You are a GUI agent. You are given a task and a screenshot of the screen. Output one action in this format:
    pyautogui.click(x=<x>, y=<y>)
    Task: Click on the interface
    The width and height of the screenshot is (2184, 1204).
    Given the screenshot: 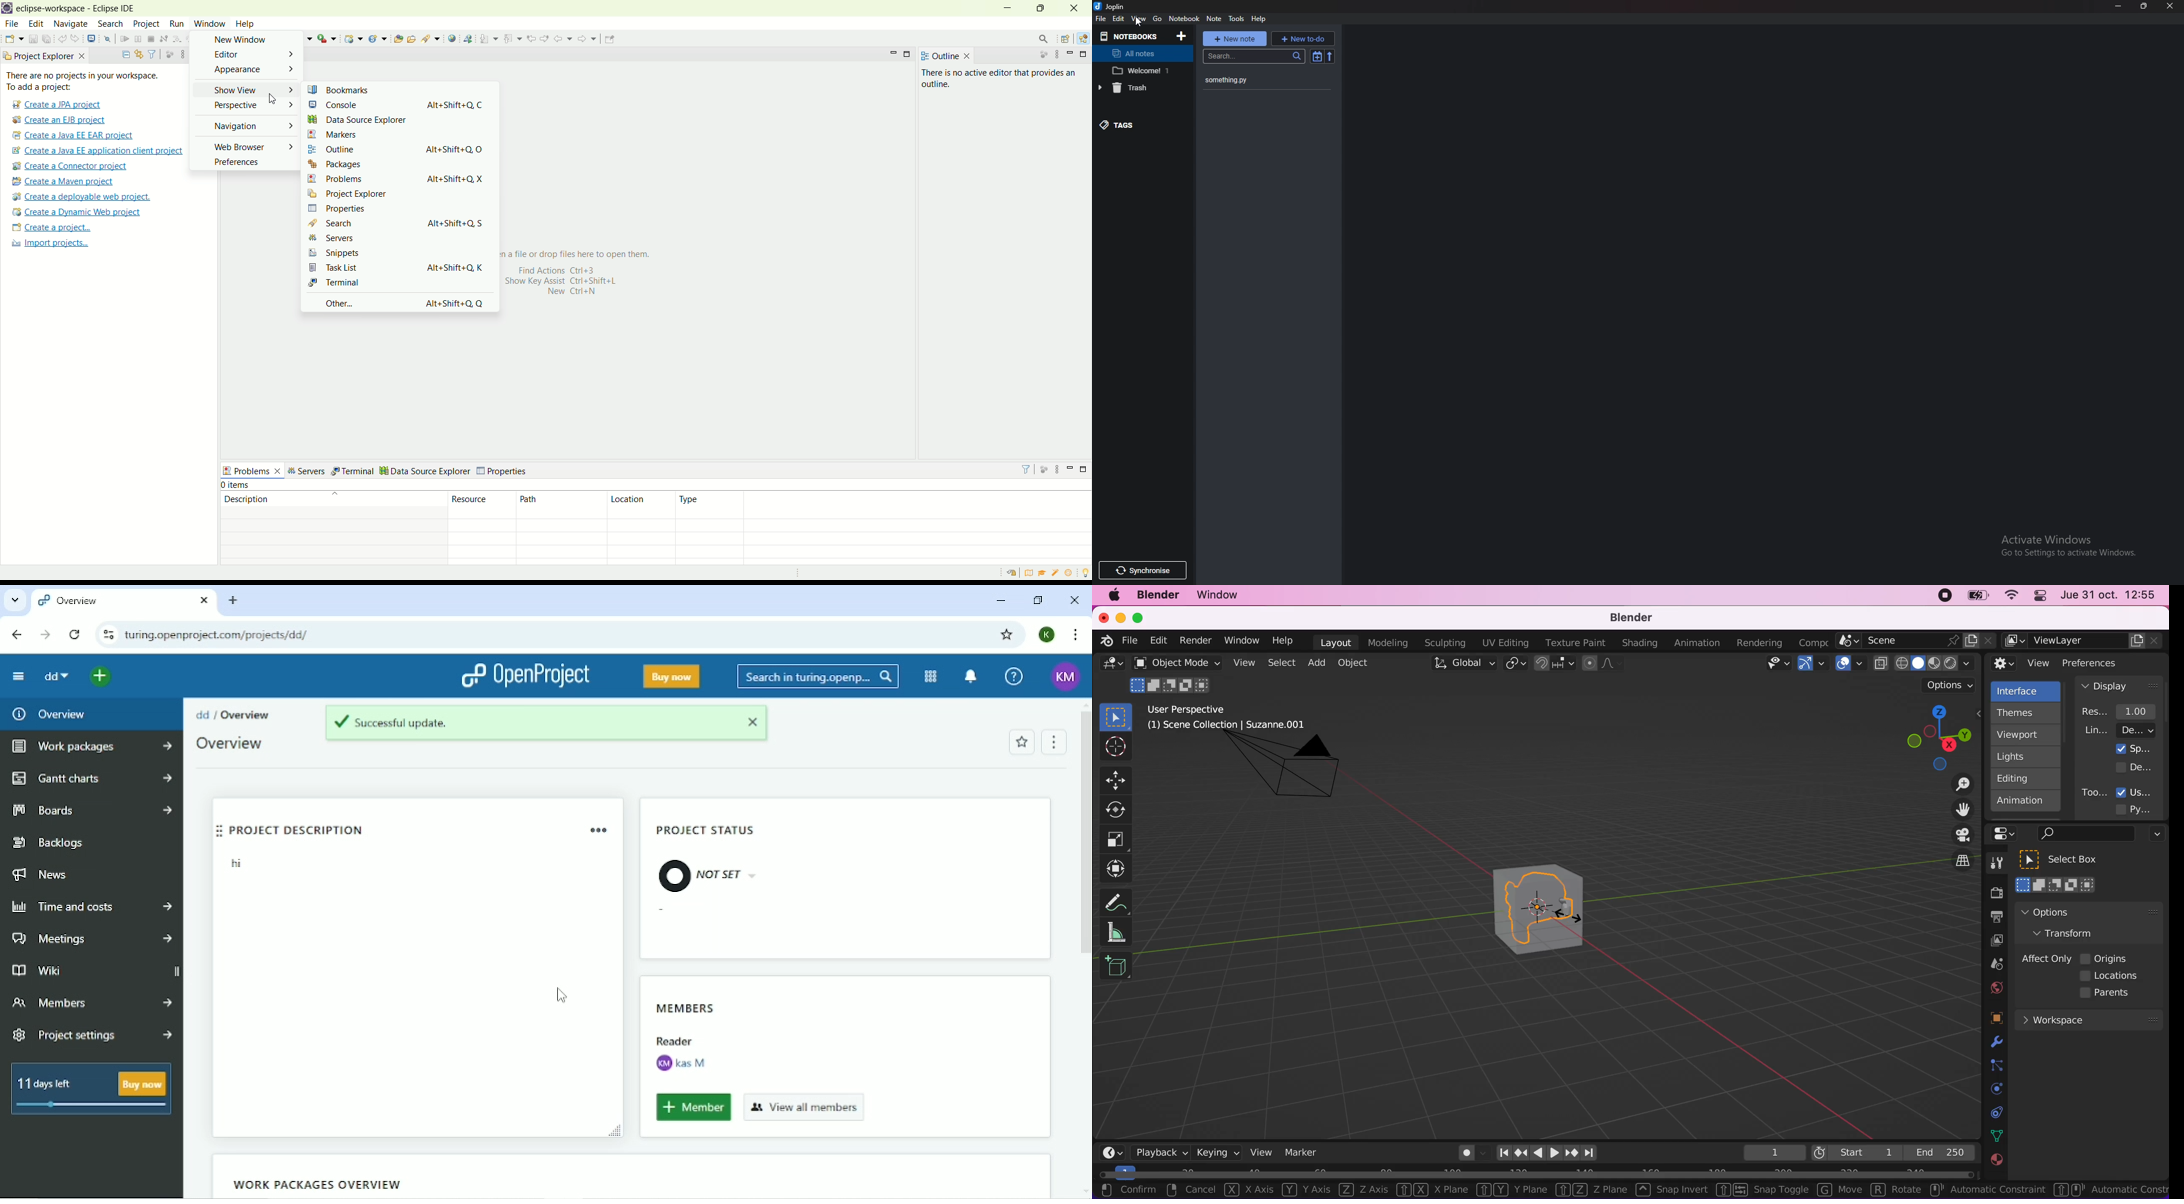 What is the action you would take?
    pyautogui.click(x=2027, y=690)
    